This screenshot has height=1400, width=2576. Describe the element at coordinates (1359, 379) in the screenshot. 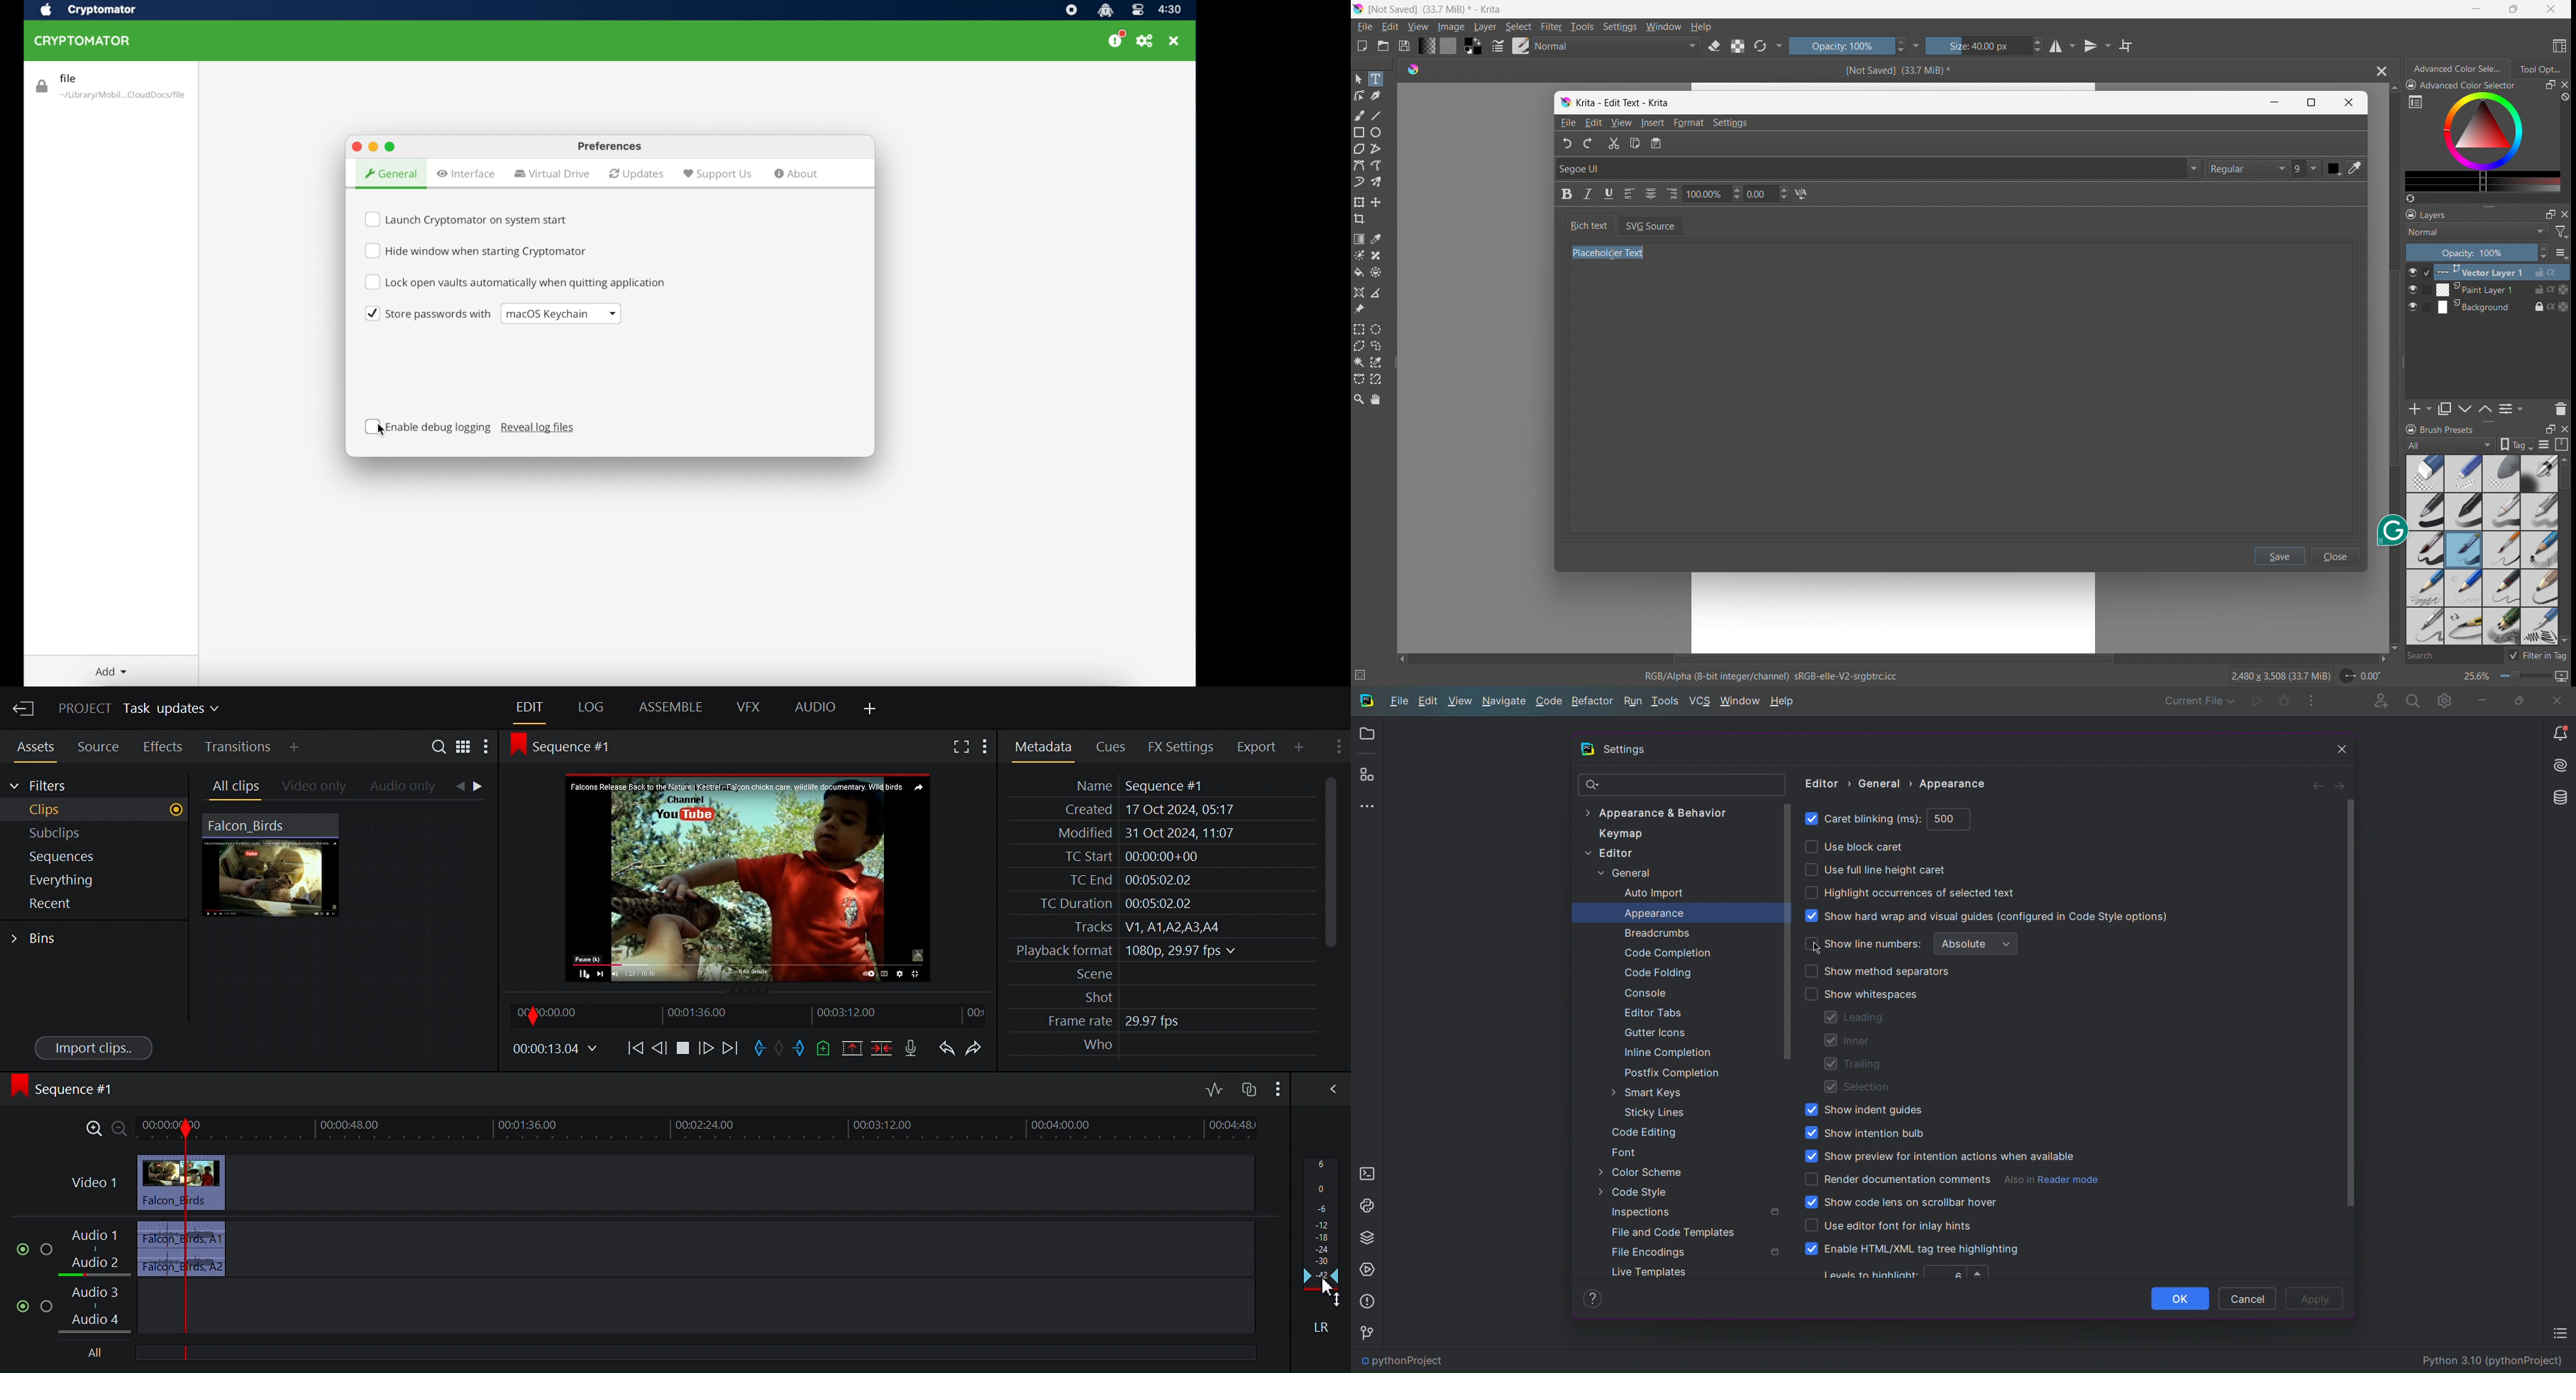

I see `bezier curve selection tool` at that location.